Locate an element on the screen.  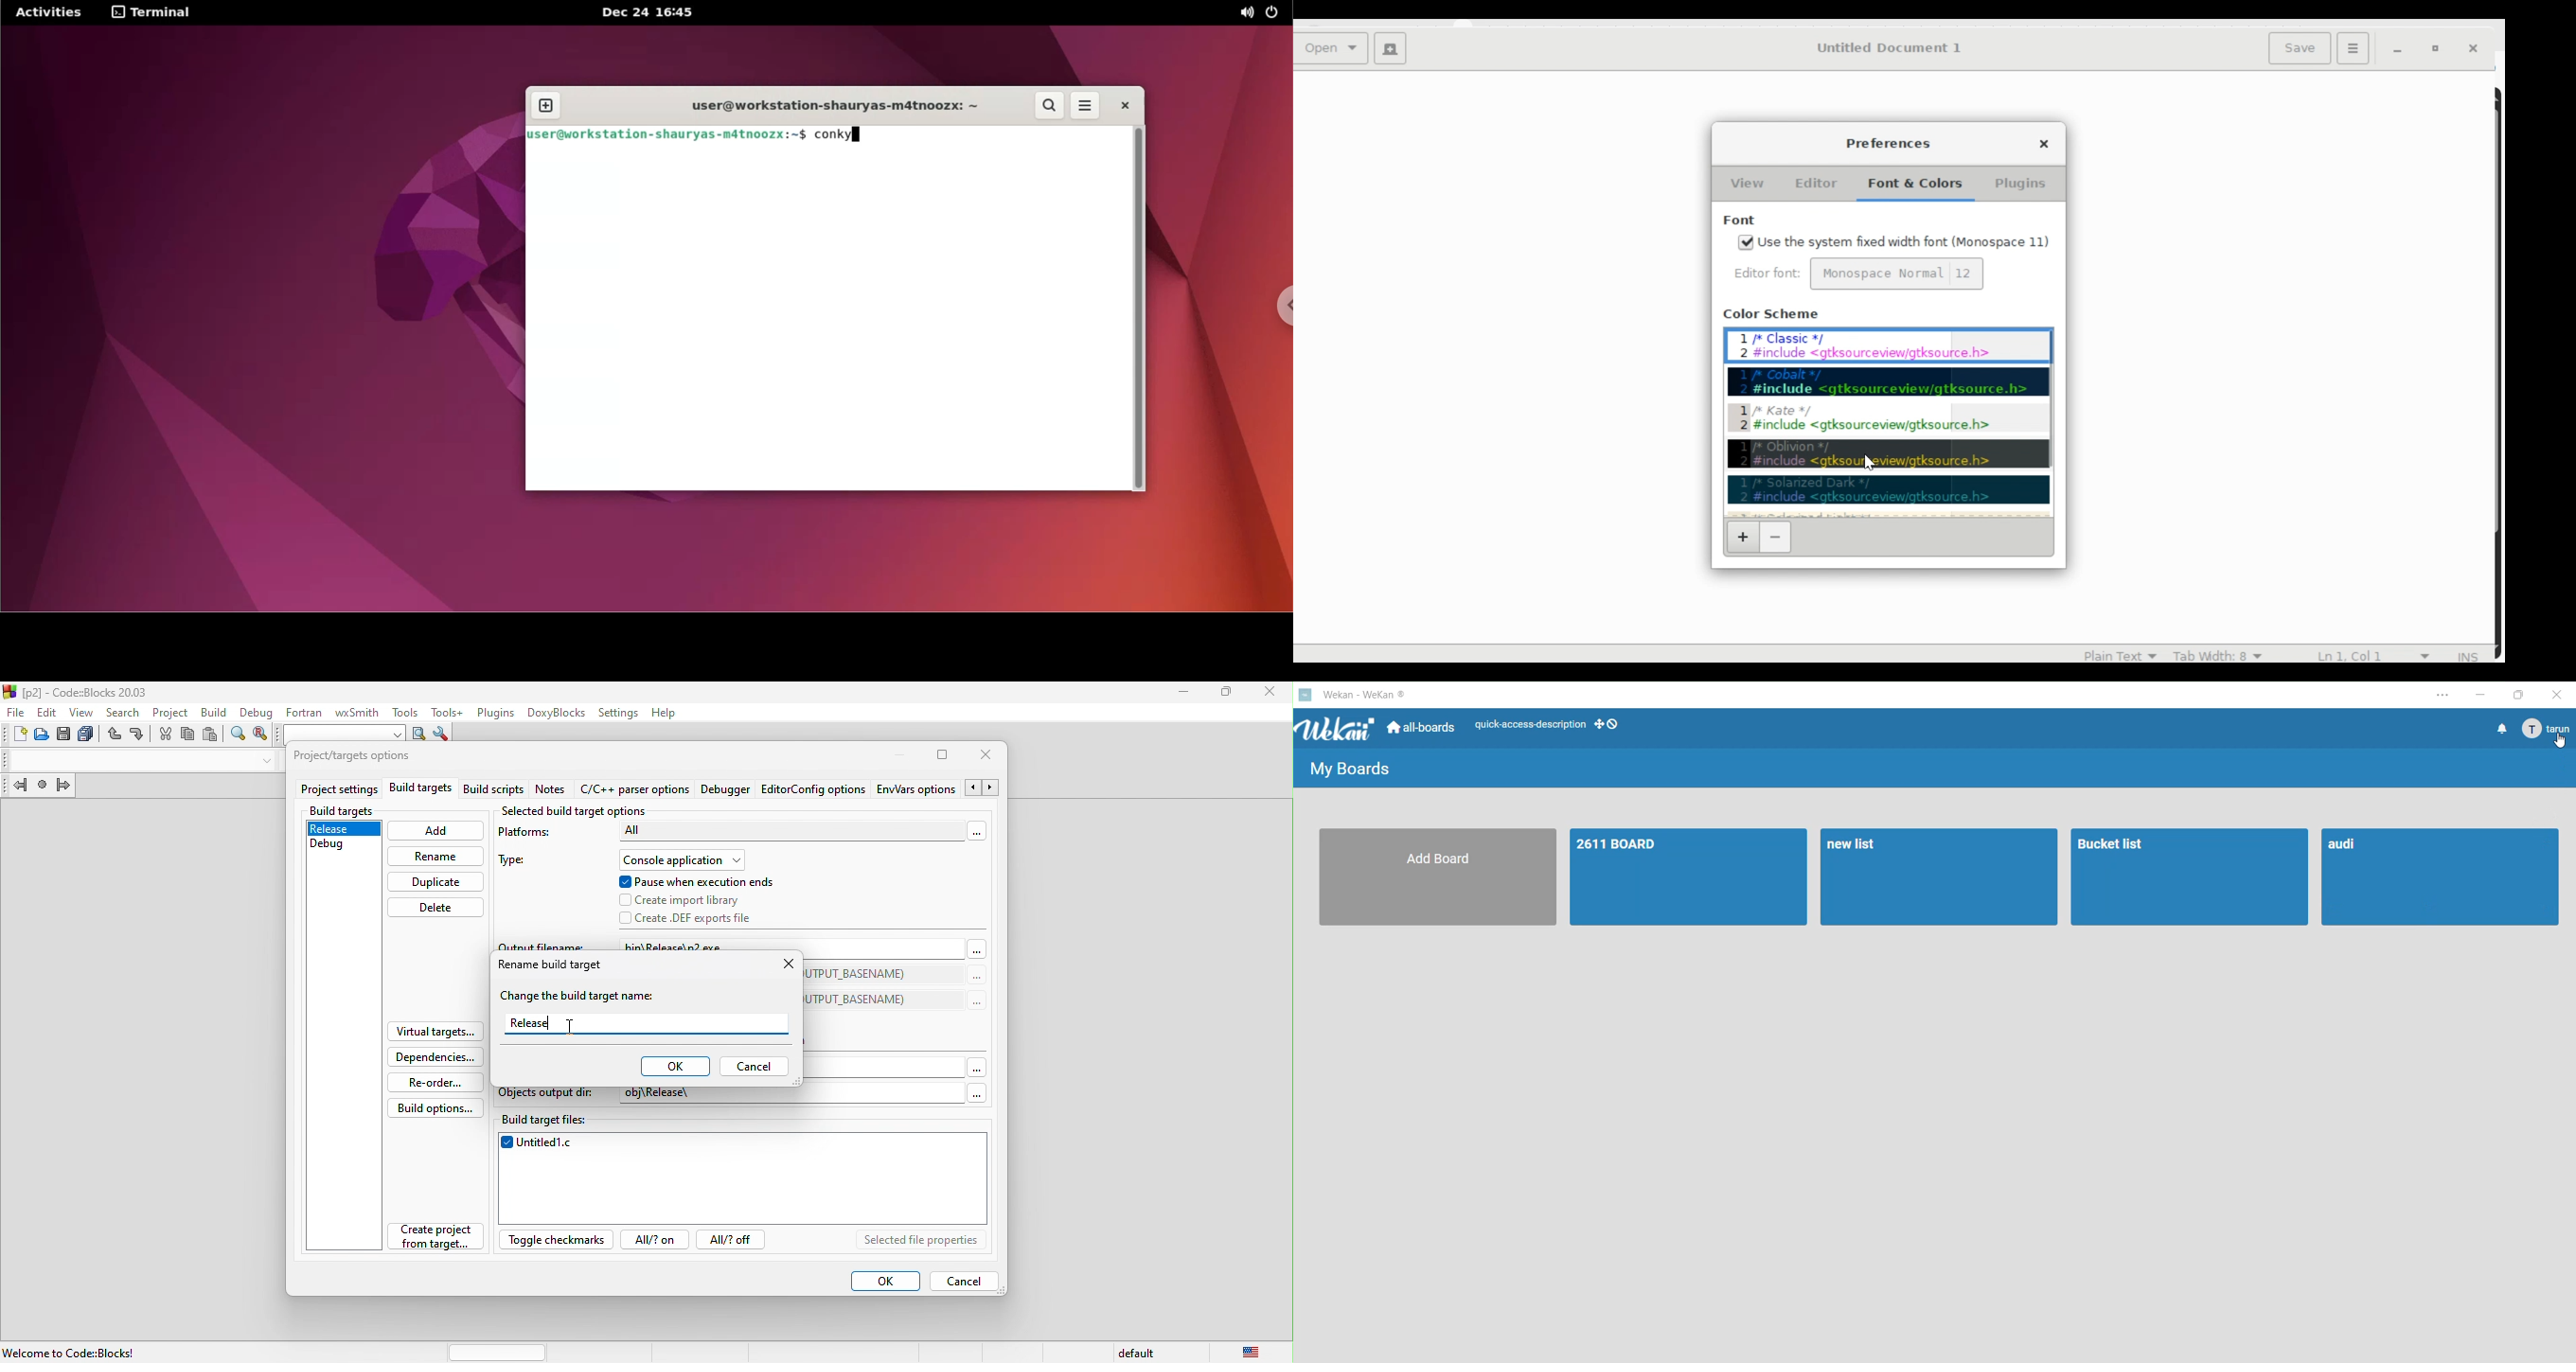
more is located at coordinates (977, 948).